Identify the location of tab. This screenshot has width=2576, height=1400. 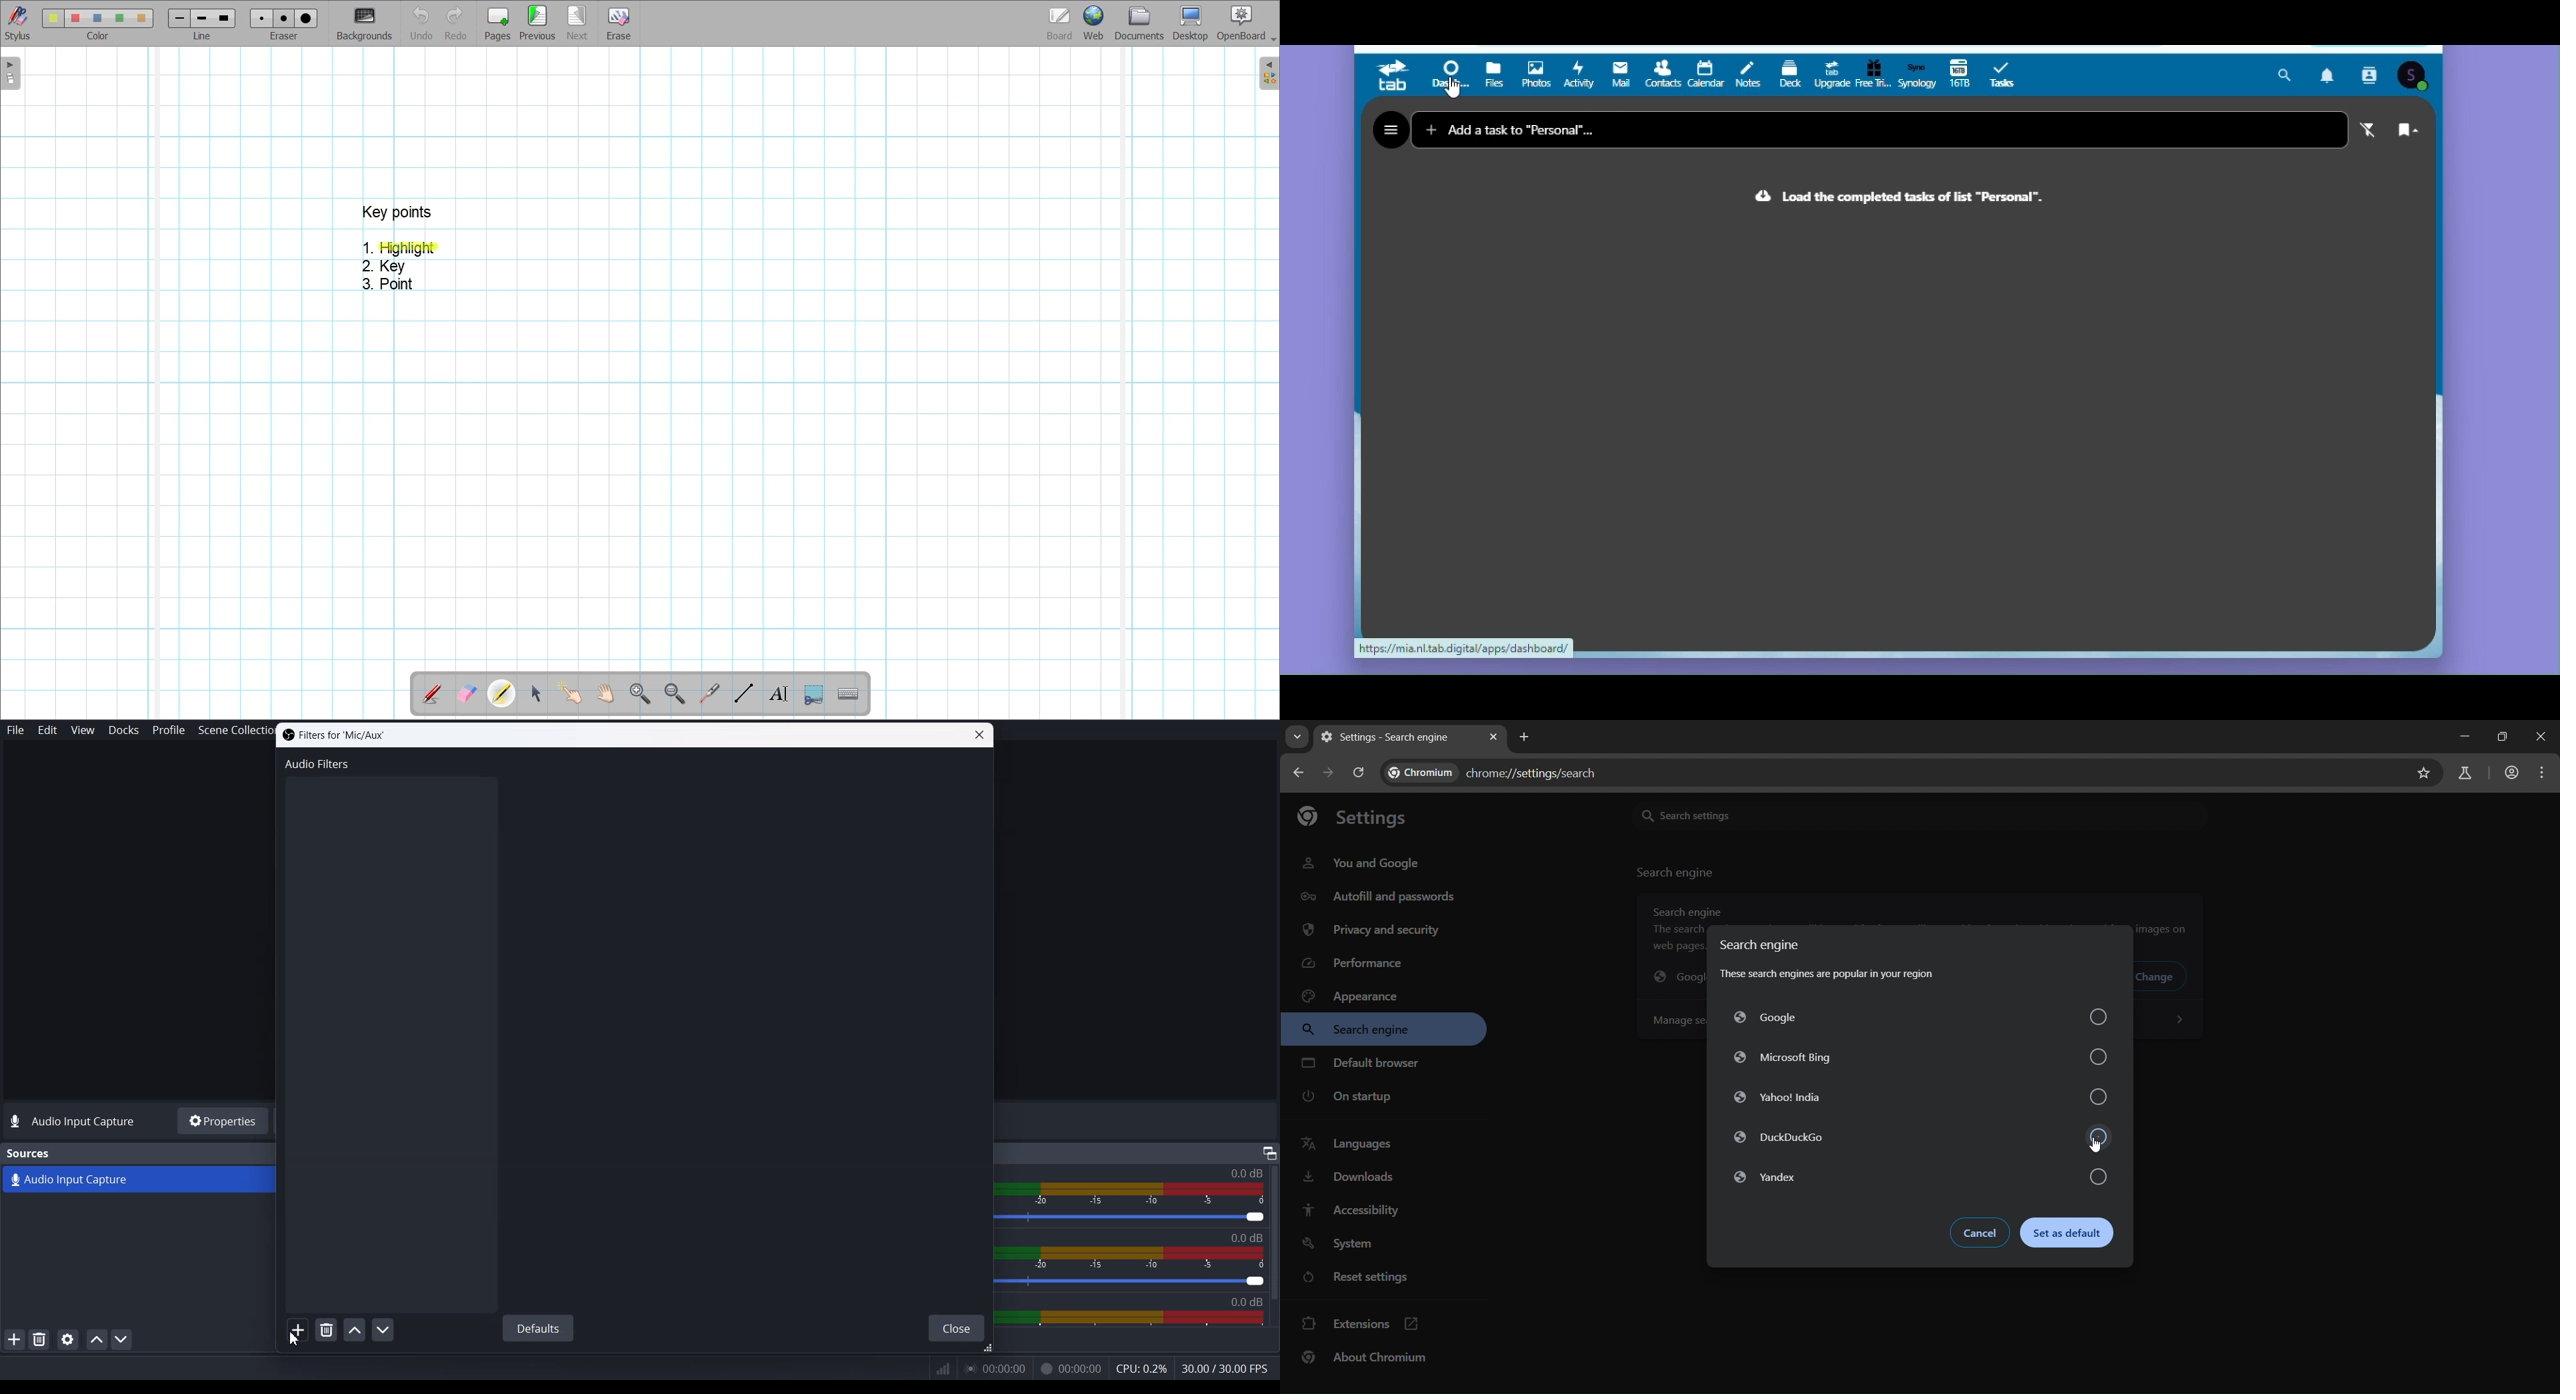
(1391, 75).